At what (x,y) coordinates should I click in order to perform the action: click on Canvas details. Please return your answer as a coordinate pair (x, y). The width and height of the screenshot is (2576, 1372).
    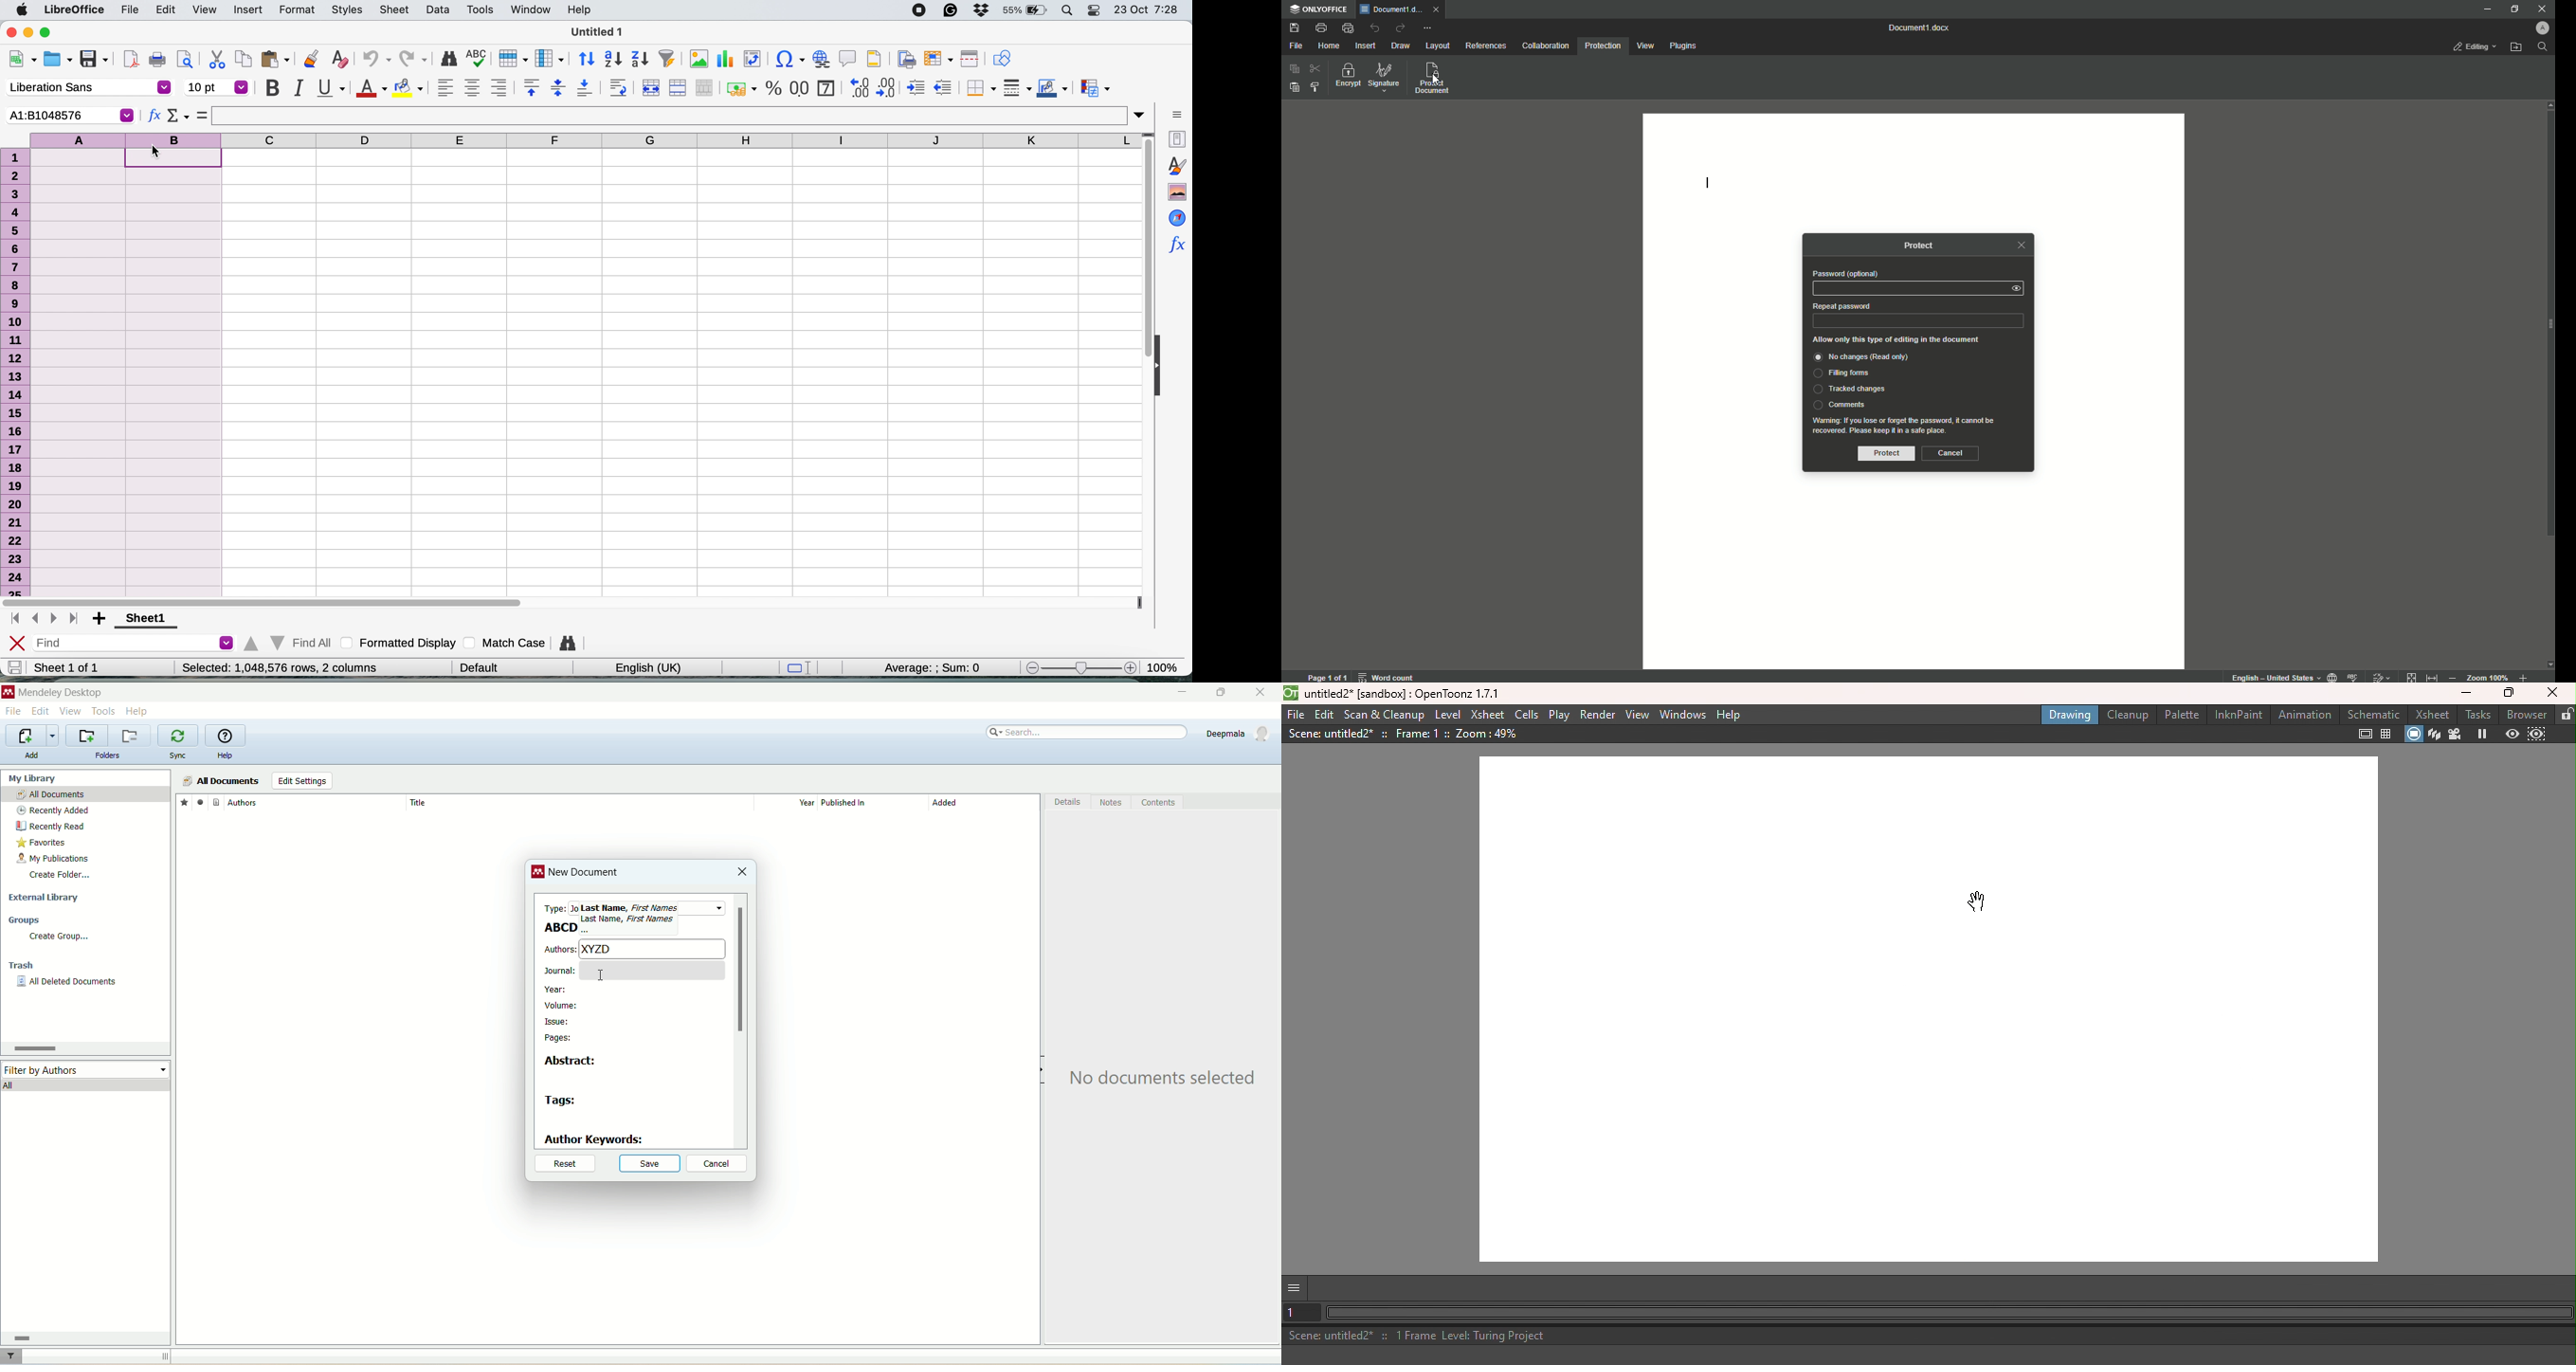
    Looking at the image, I should click on (1411, 736).